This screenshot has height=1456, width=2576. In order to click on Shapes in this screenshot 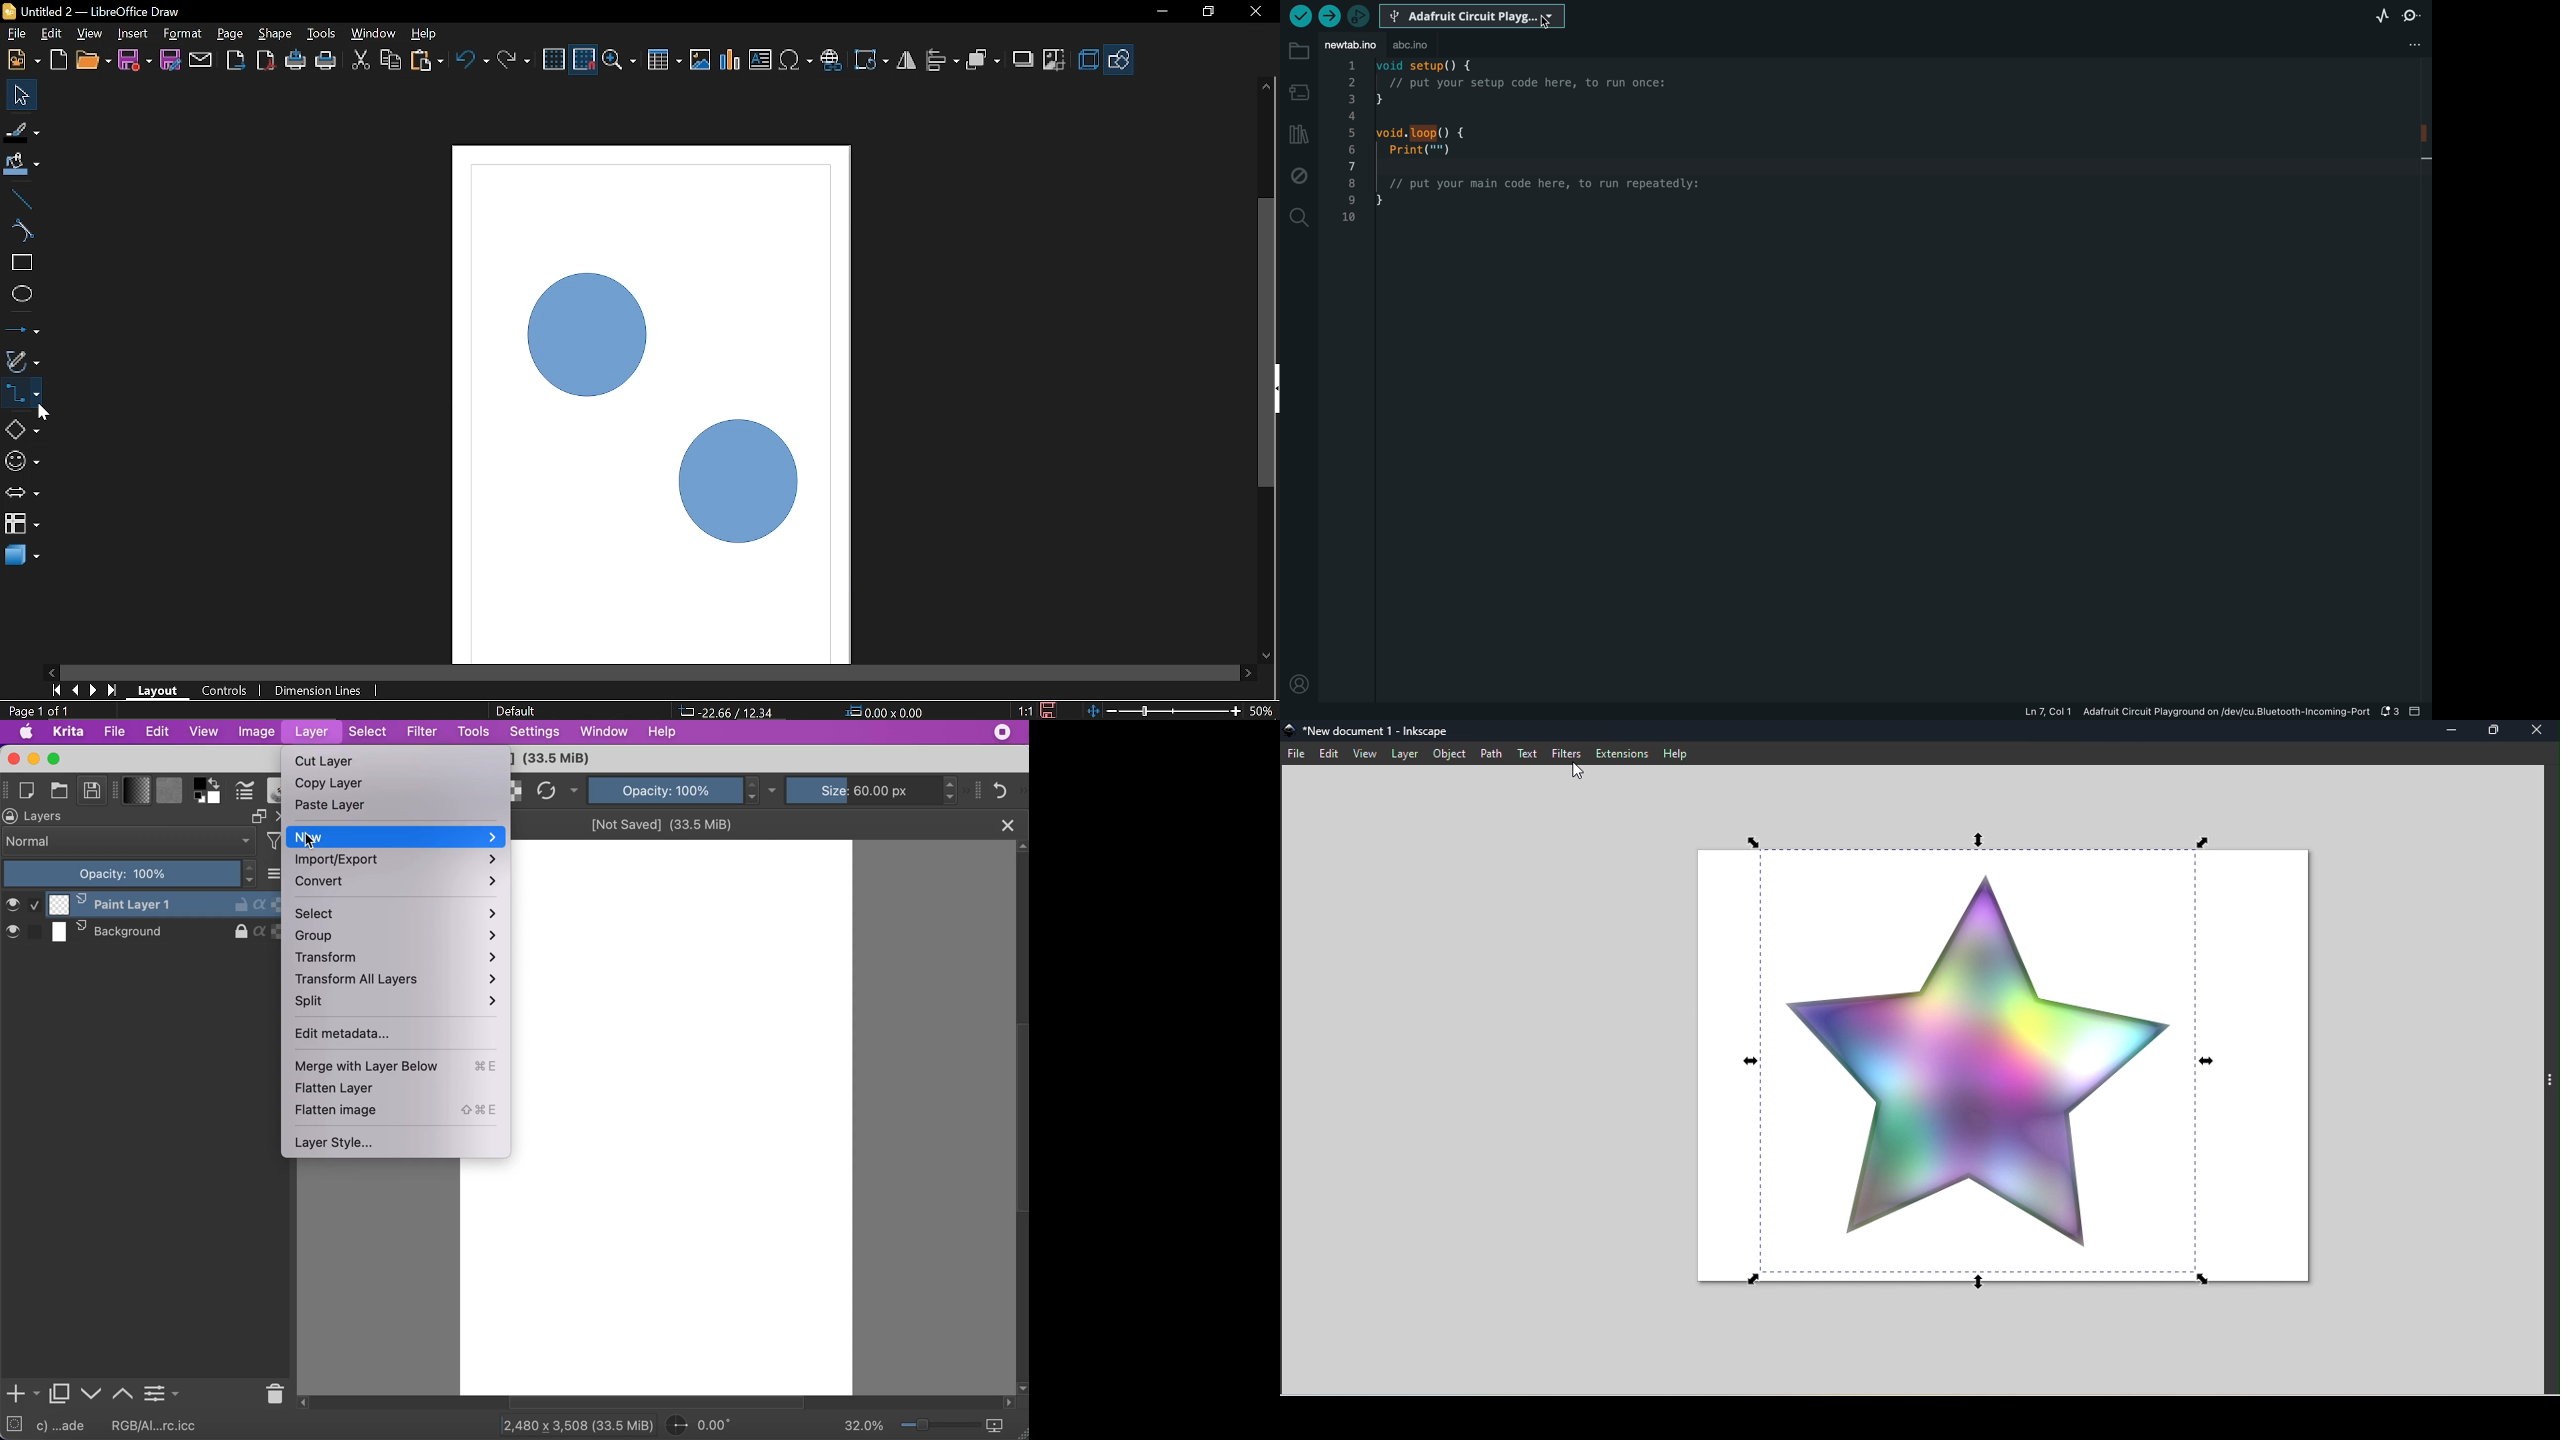, I will do `click(1121, 58)`.